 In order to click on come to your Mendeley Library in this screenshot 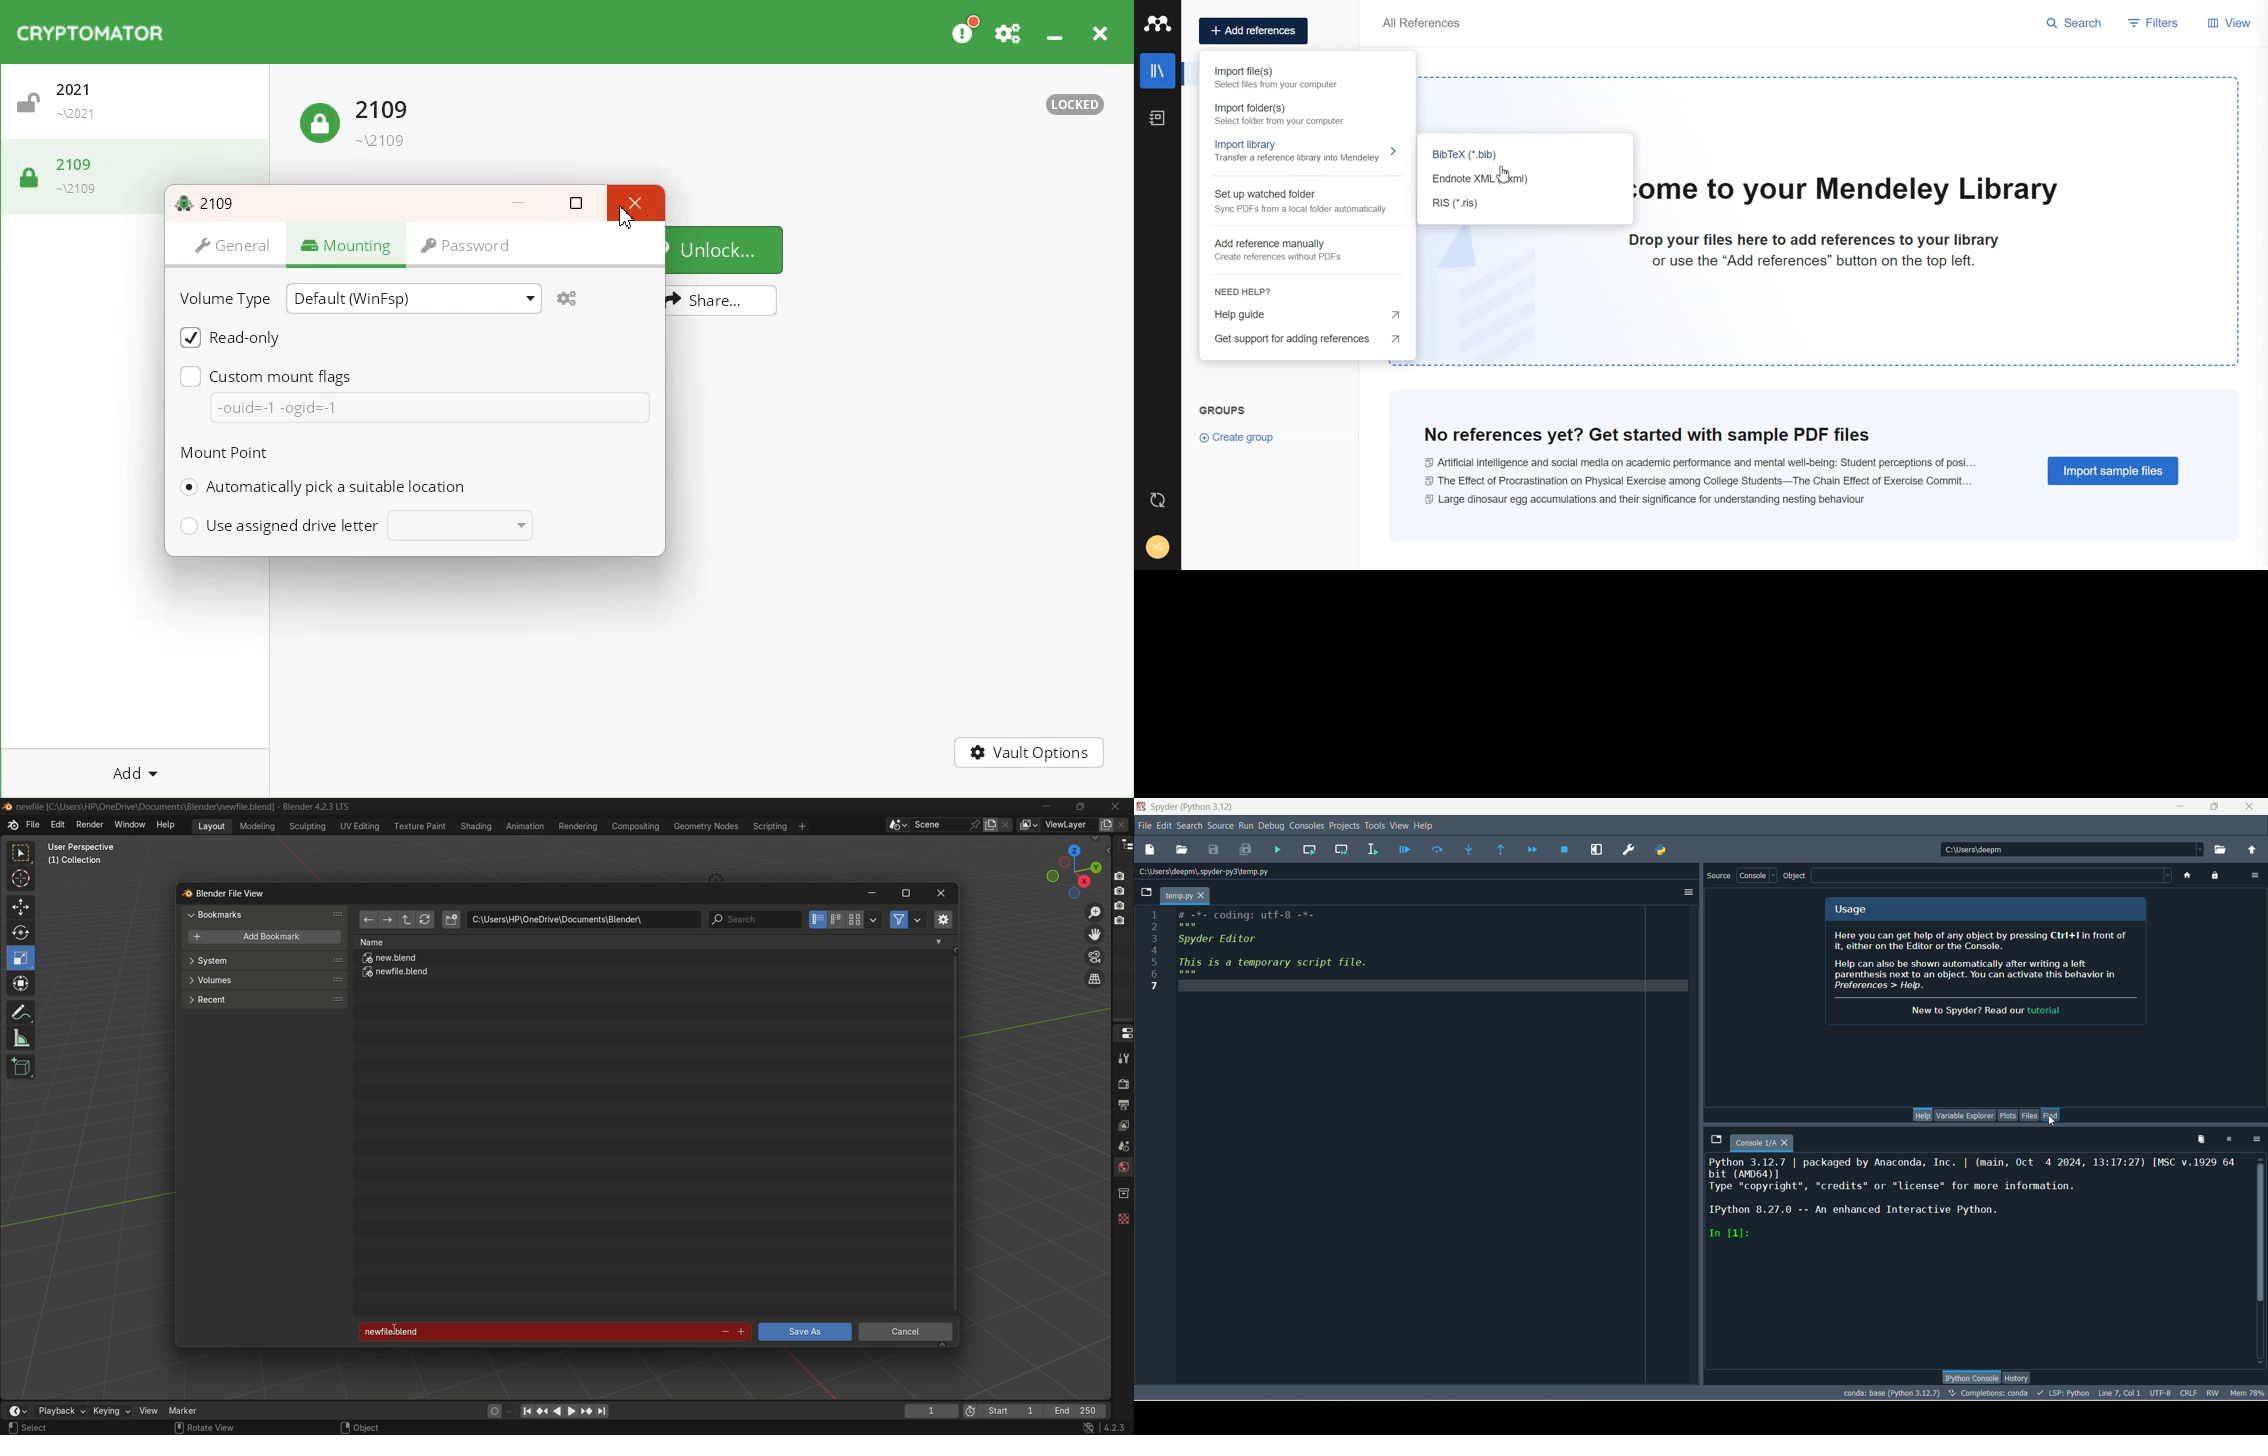, I will do `click(1843, 191)`.